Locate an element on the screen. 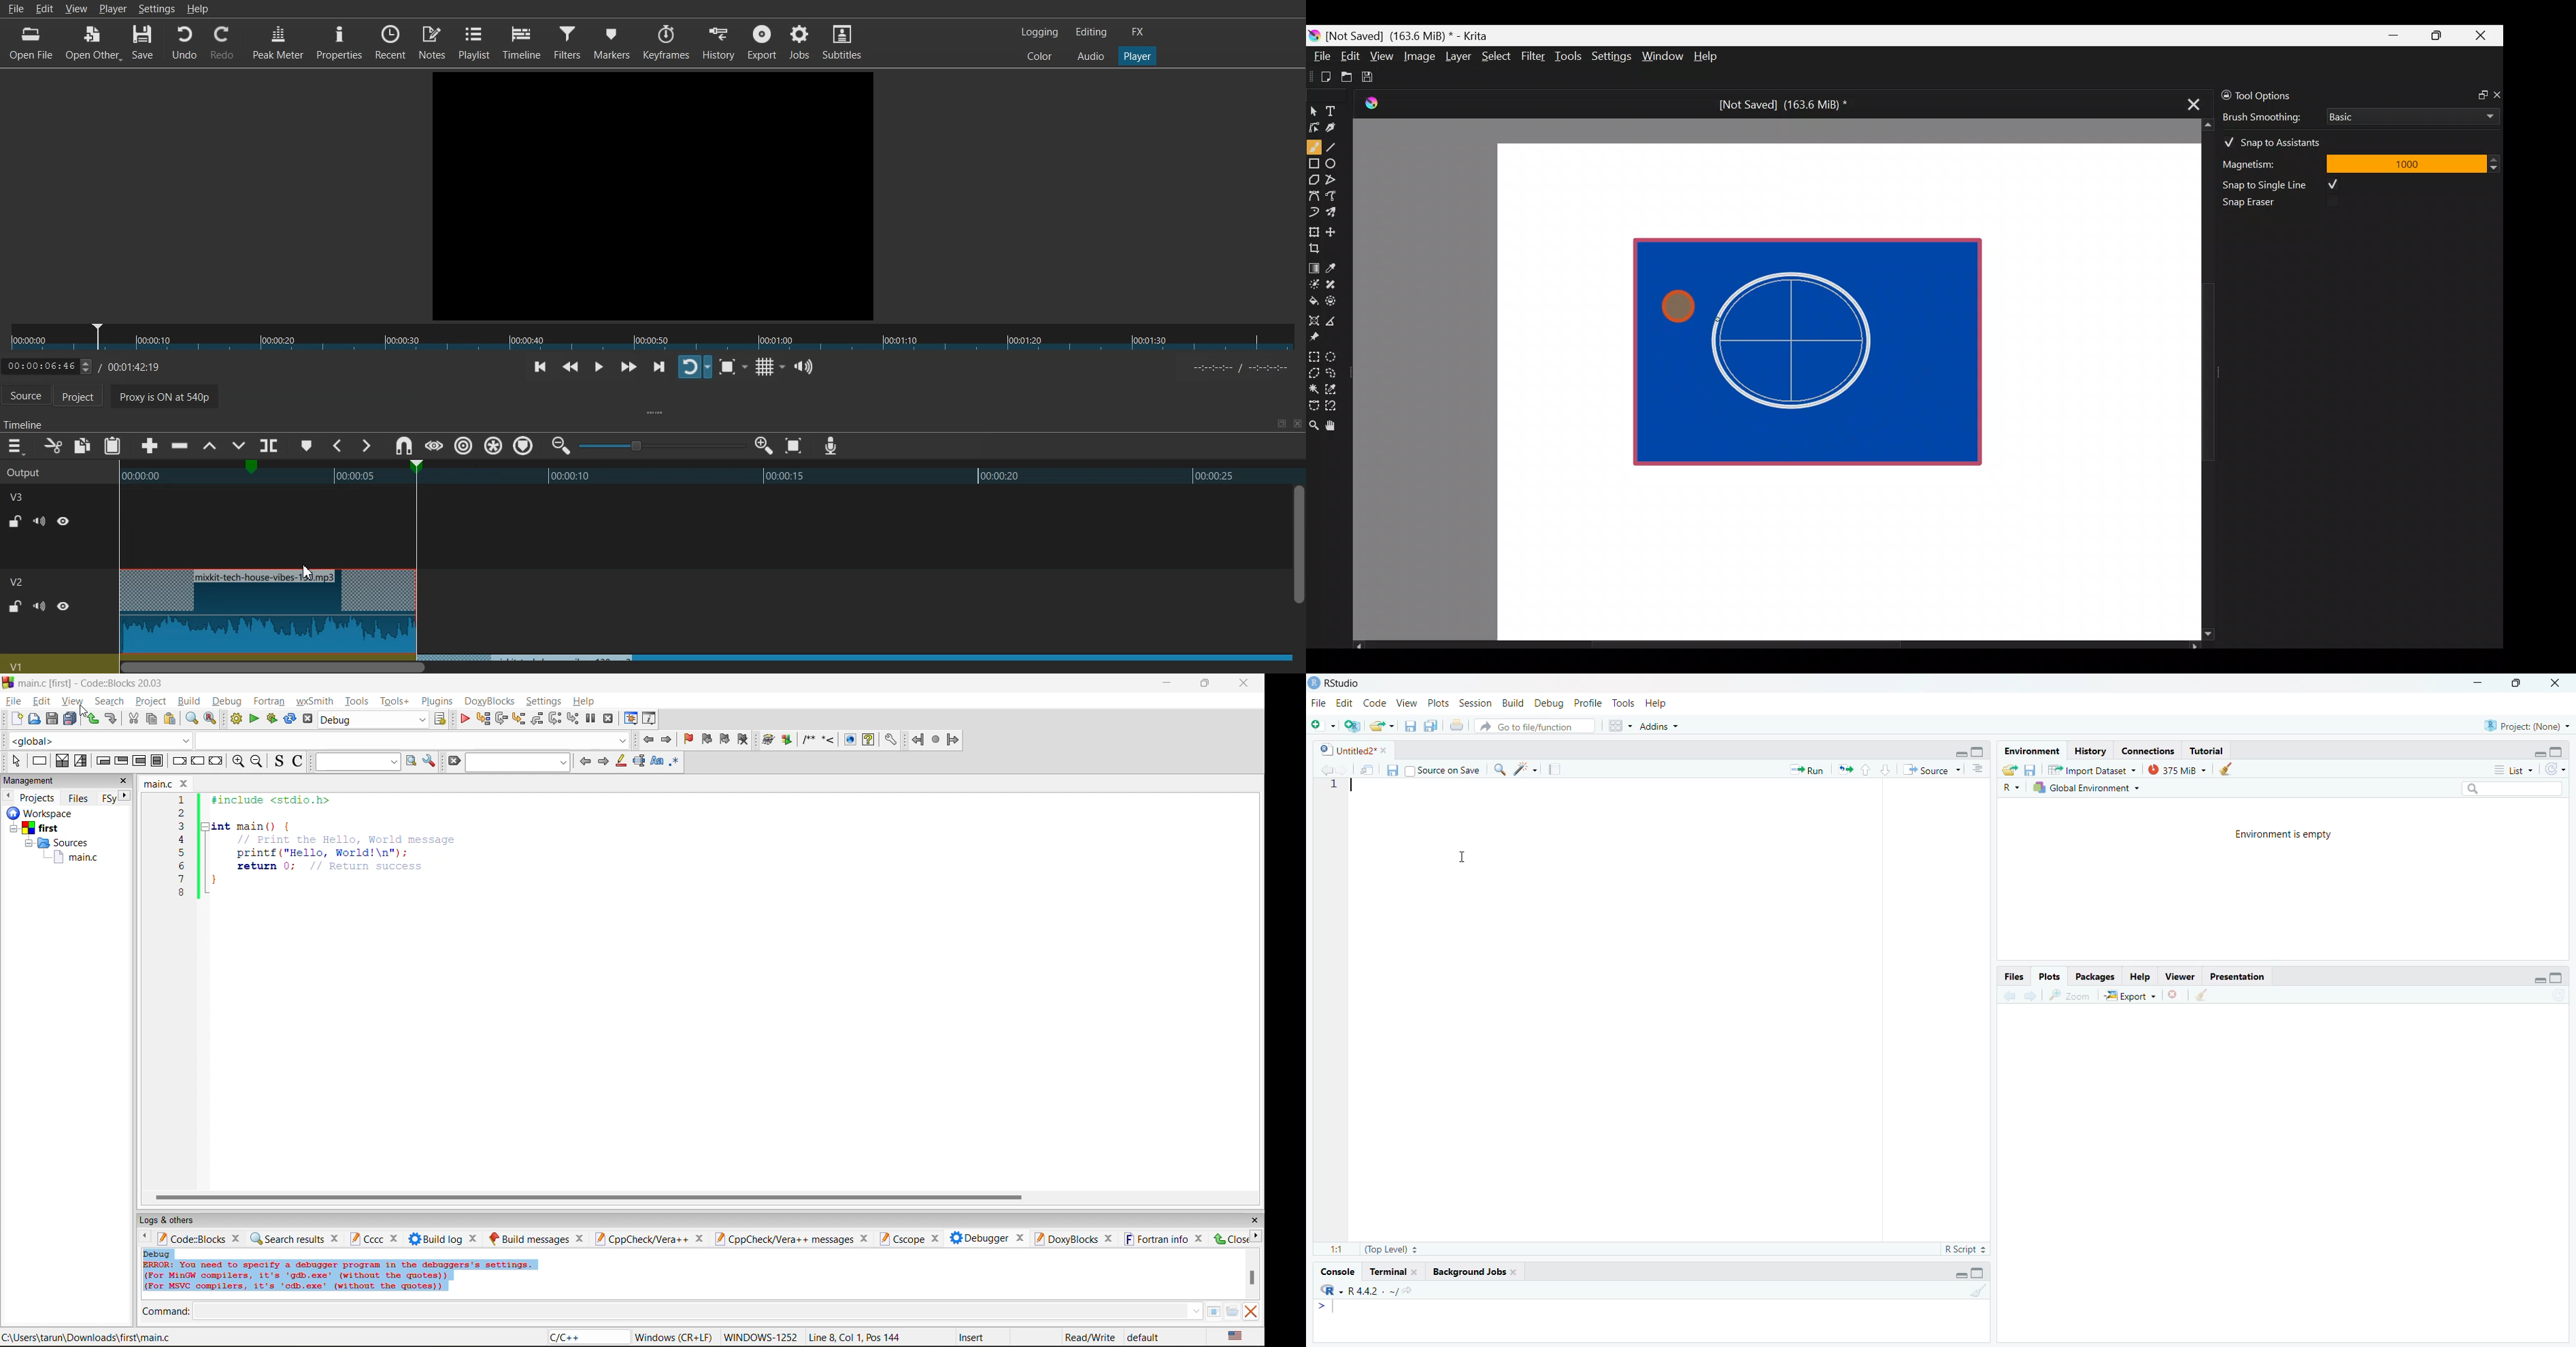  ‘Windows (CR+LF) is located at coordinates (672, 1337).